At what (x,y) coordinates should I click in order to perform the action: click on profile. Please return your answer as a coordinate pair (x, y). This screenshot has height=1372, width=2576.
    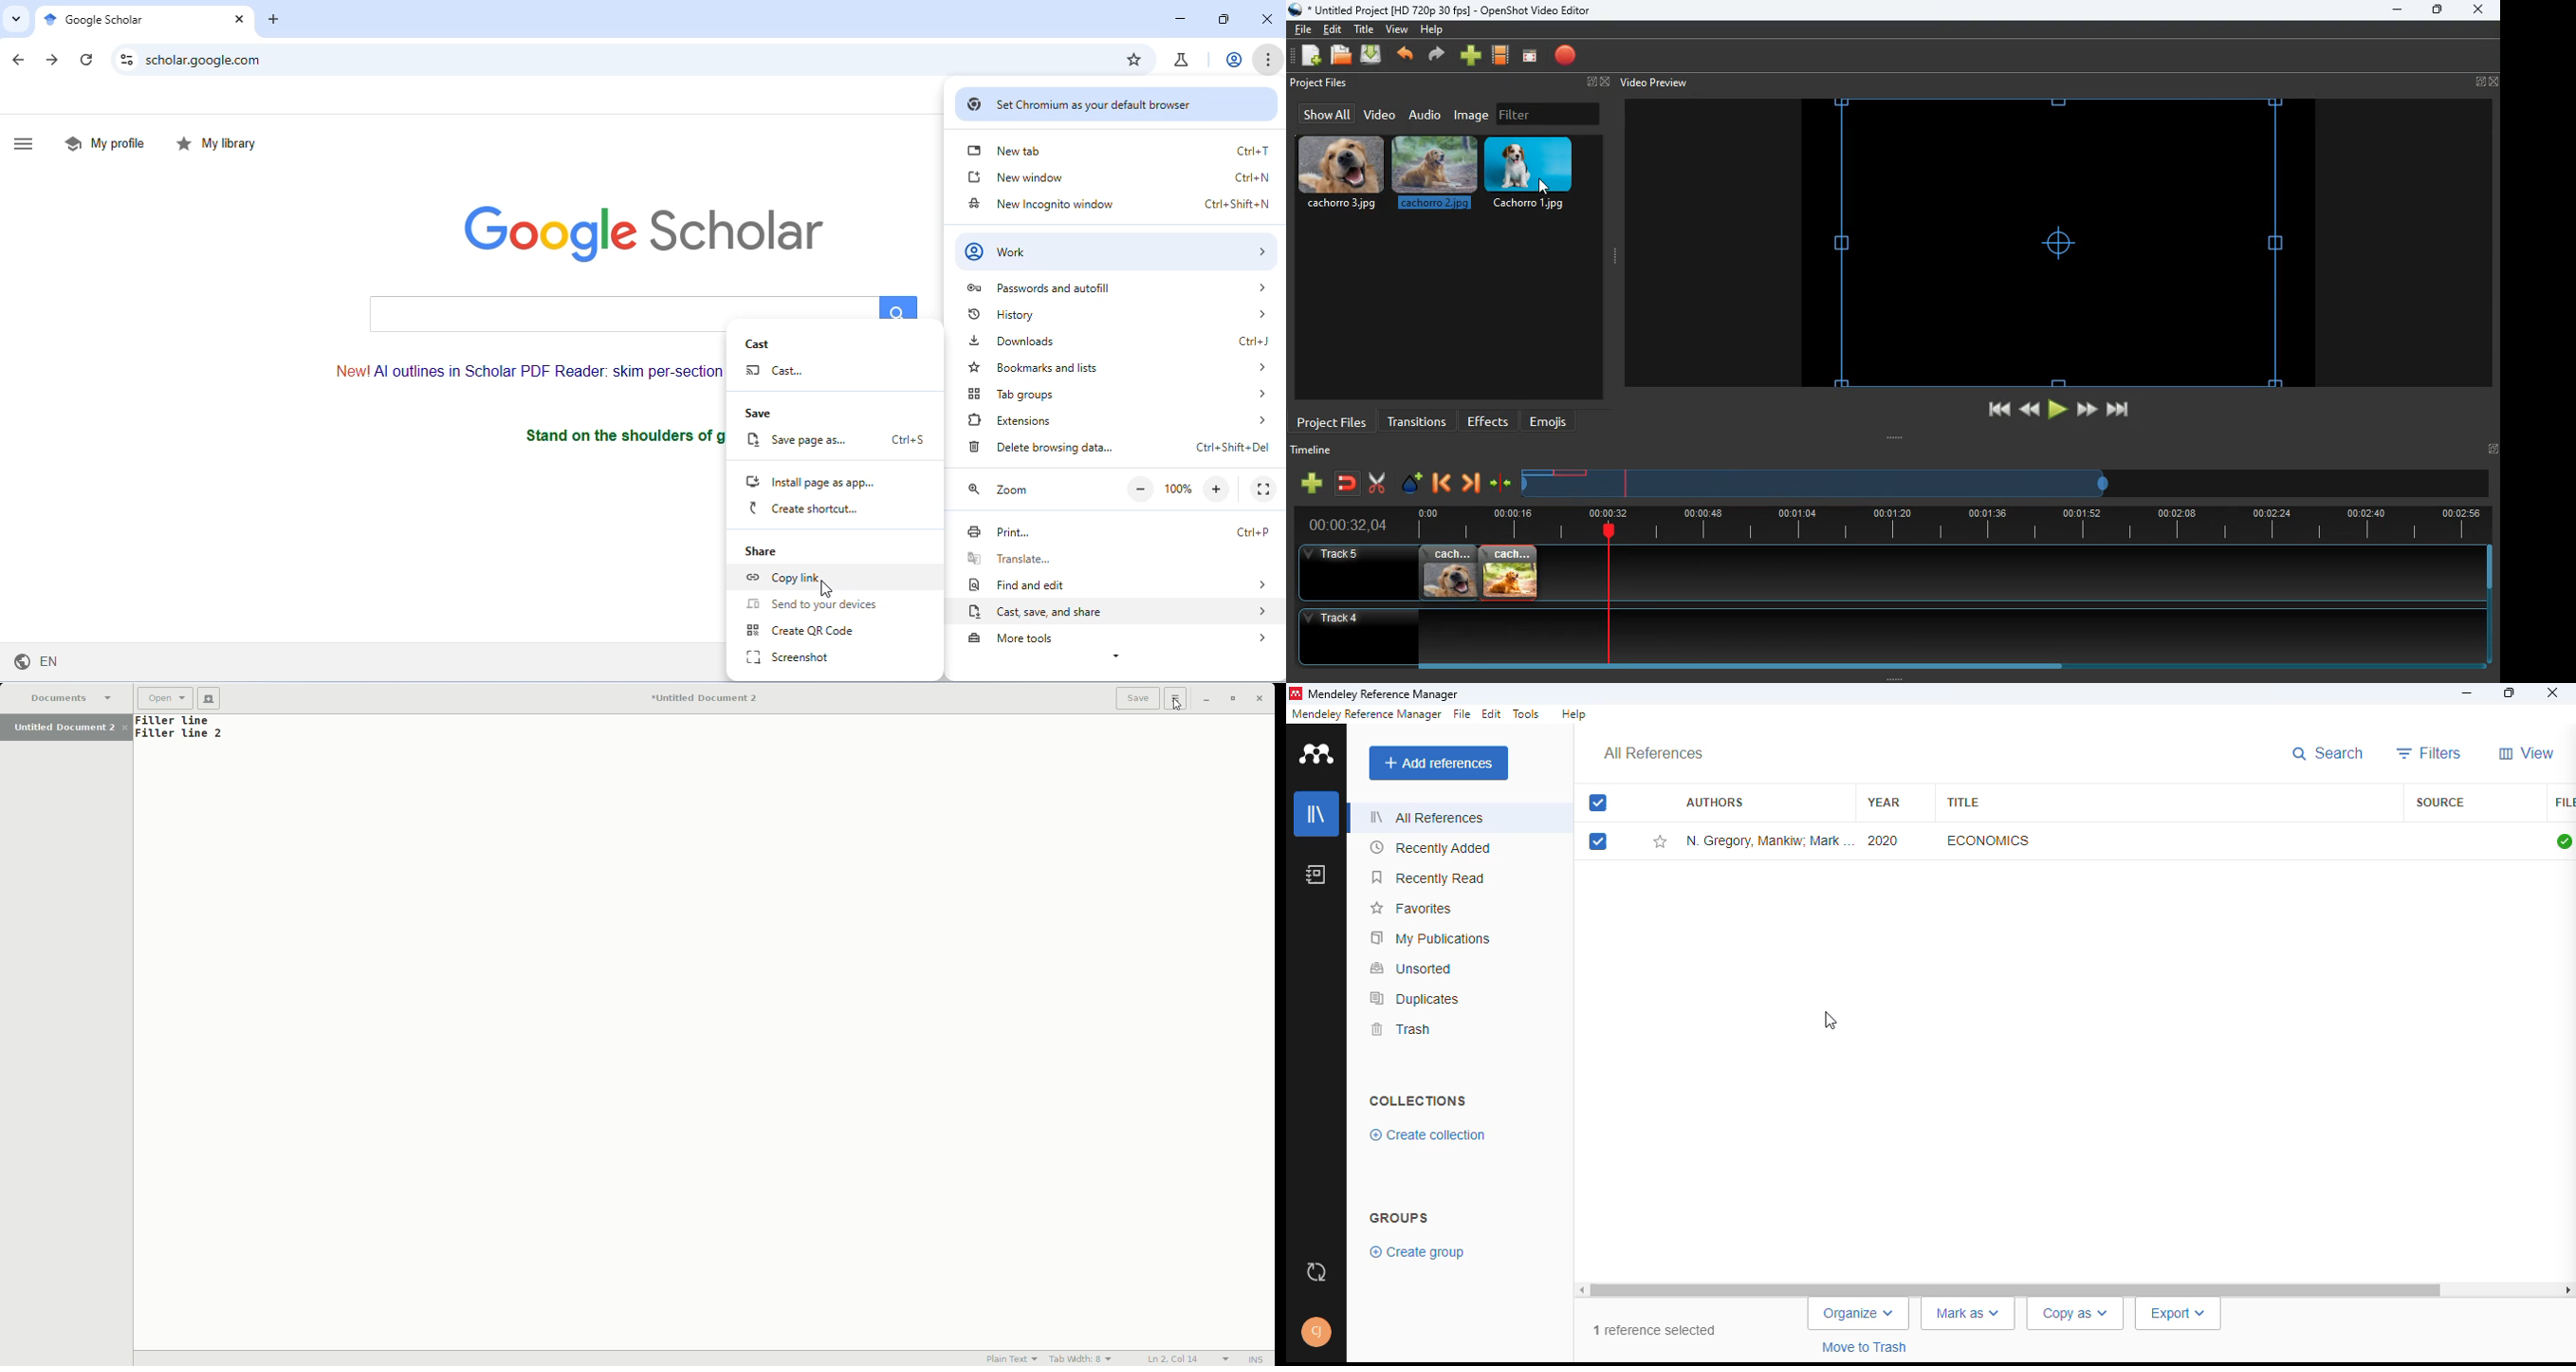
    Looking at the image, I should click on (1316, 1333).